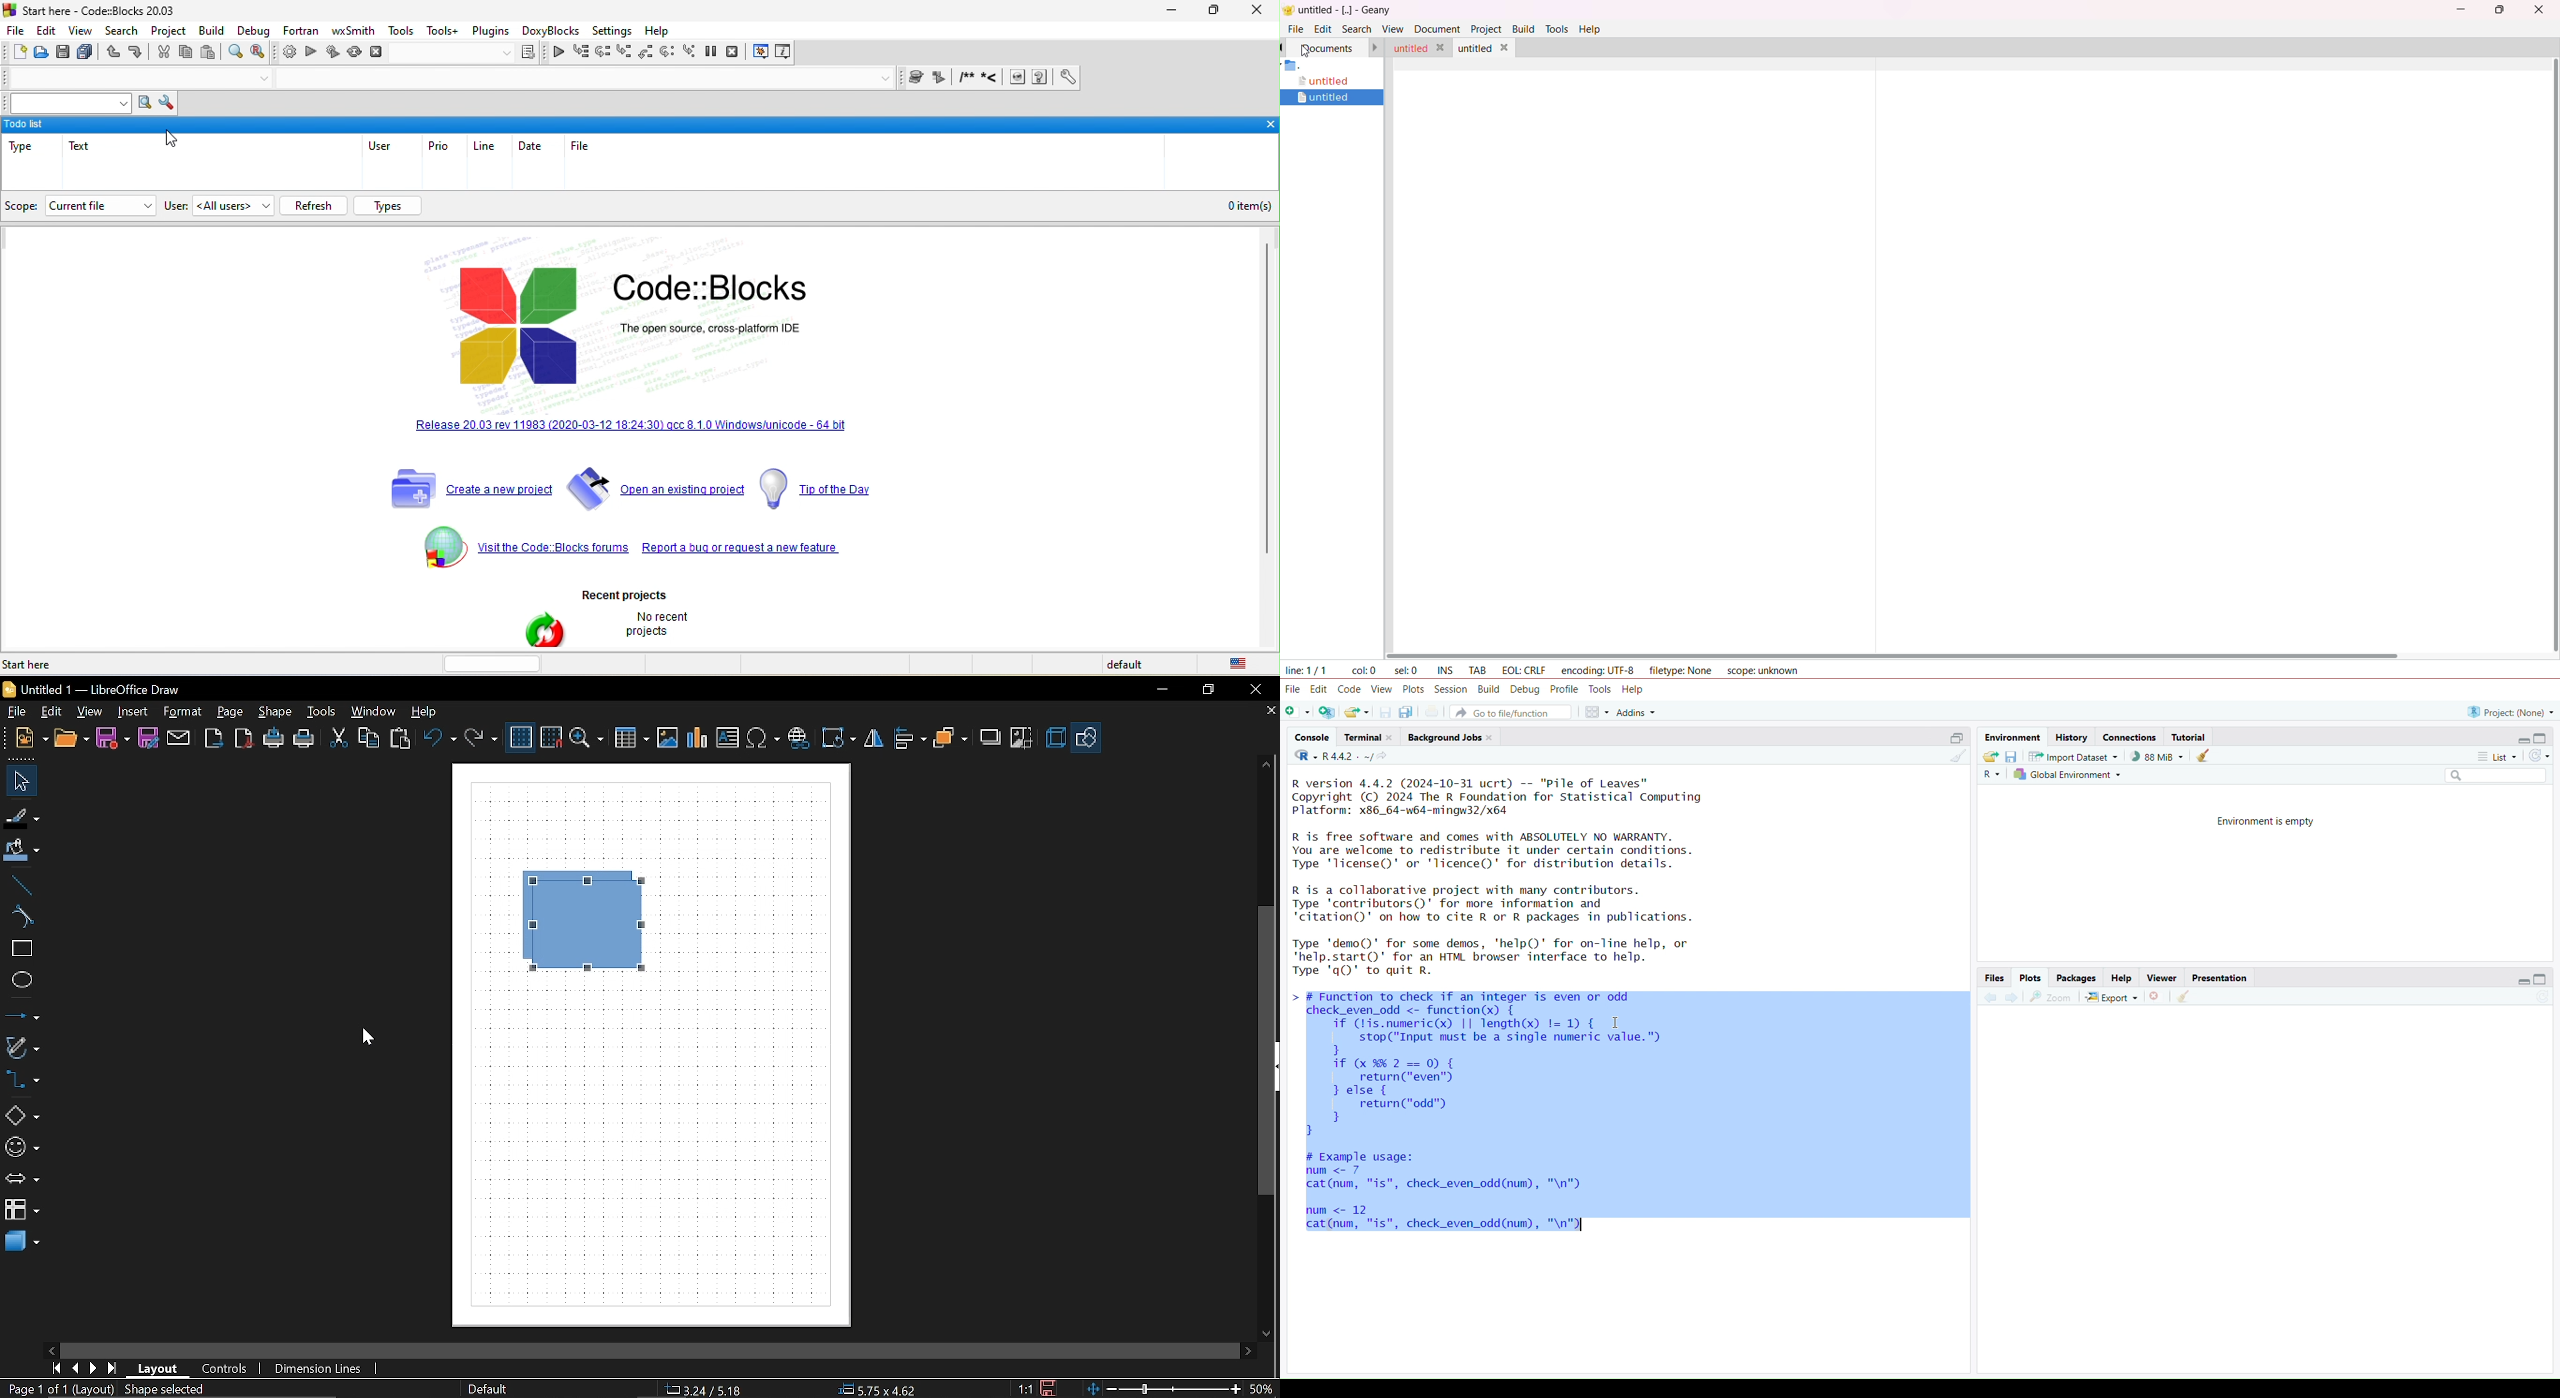 The height and width of the screenshot is (1400, 2576). What do you see at coordinates (2111, 999) in the screenshot?
I see `export` at bounding box center [2111, 999].